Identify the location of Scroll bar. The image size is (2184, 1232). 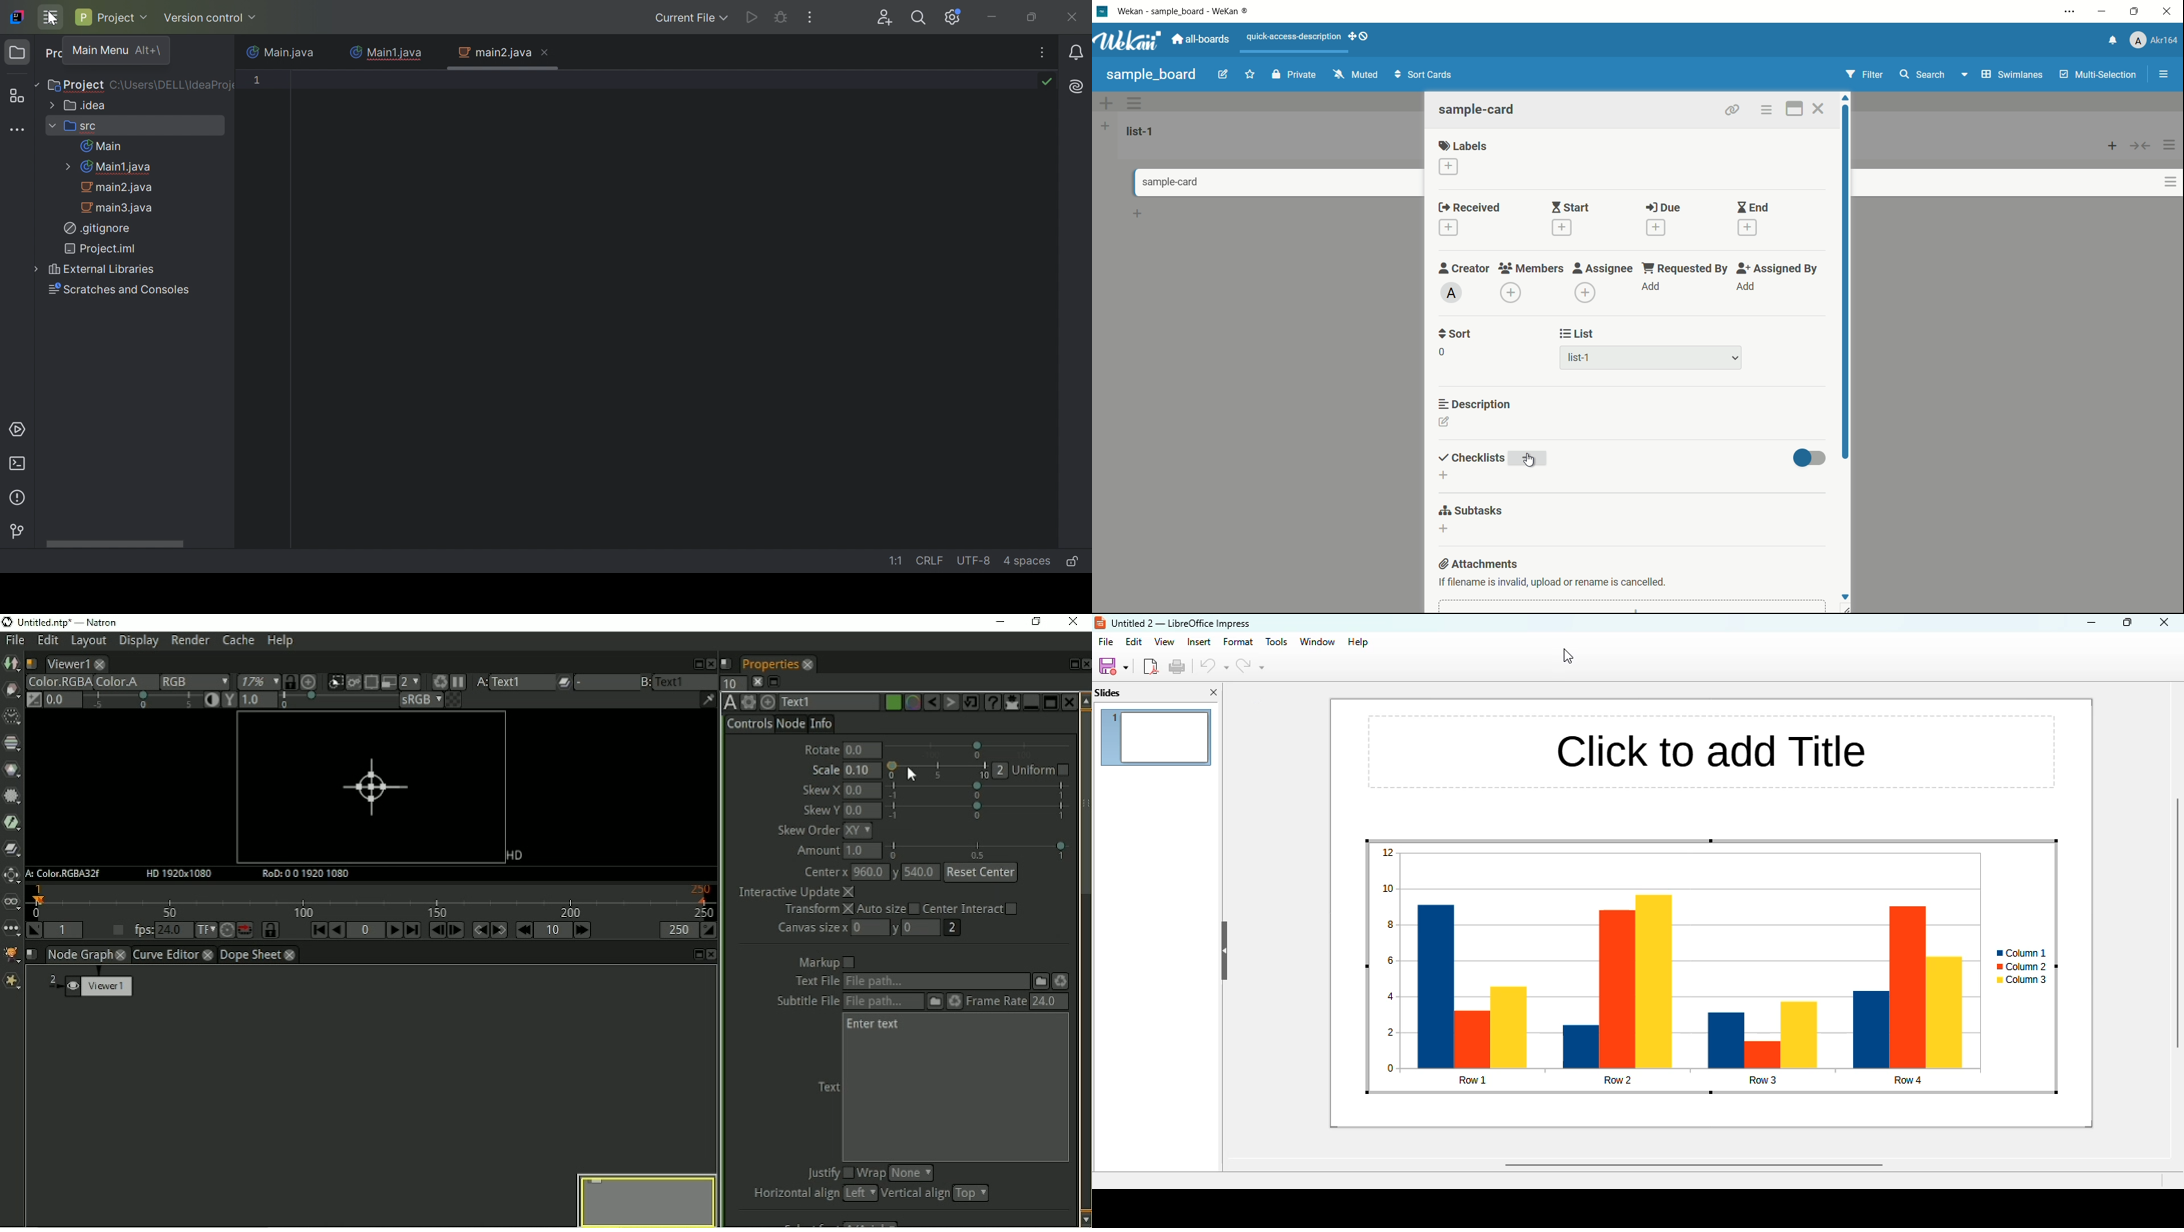
(113, 544).